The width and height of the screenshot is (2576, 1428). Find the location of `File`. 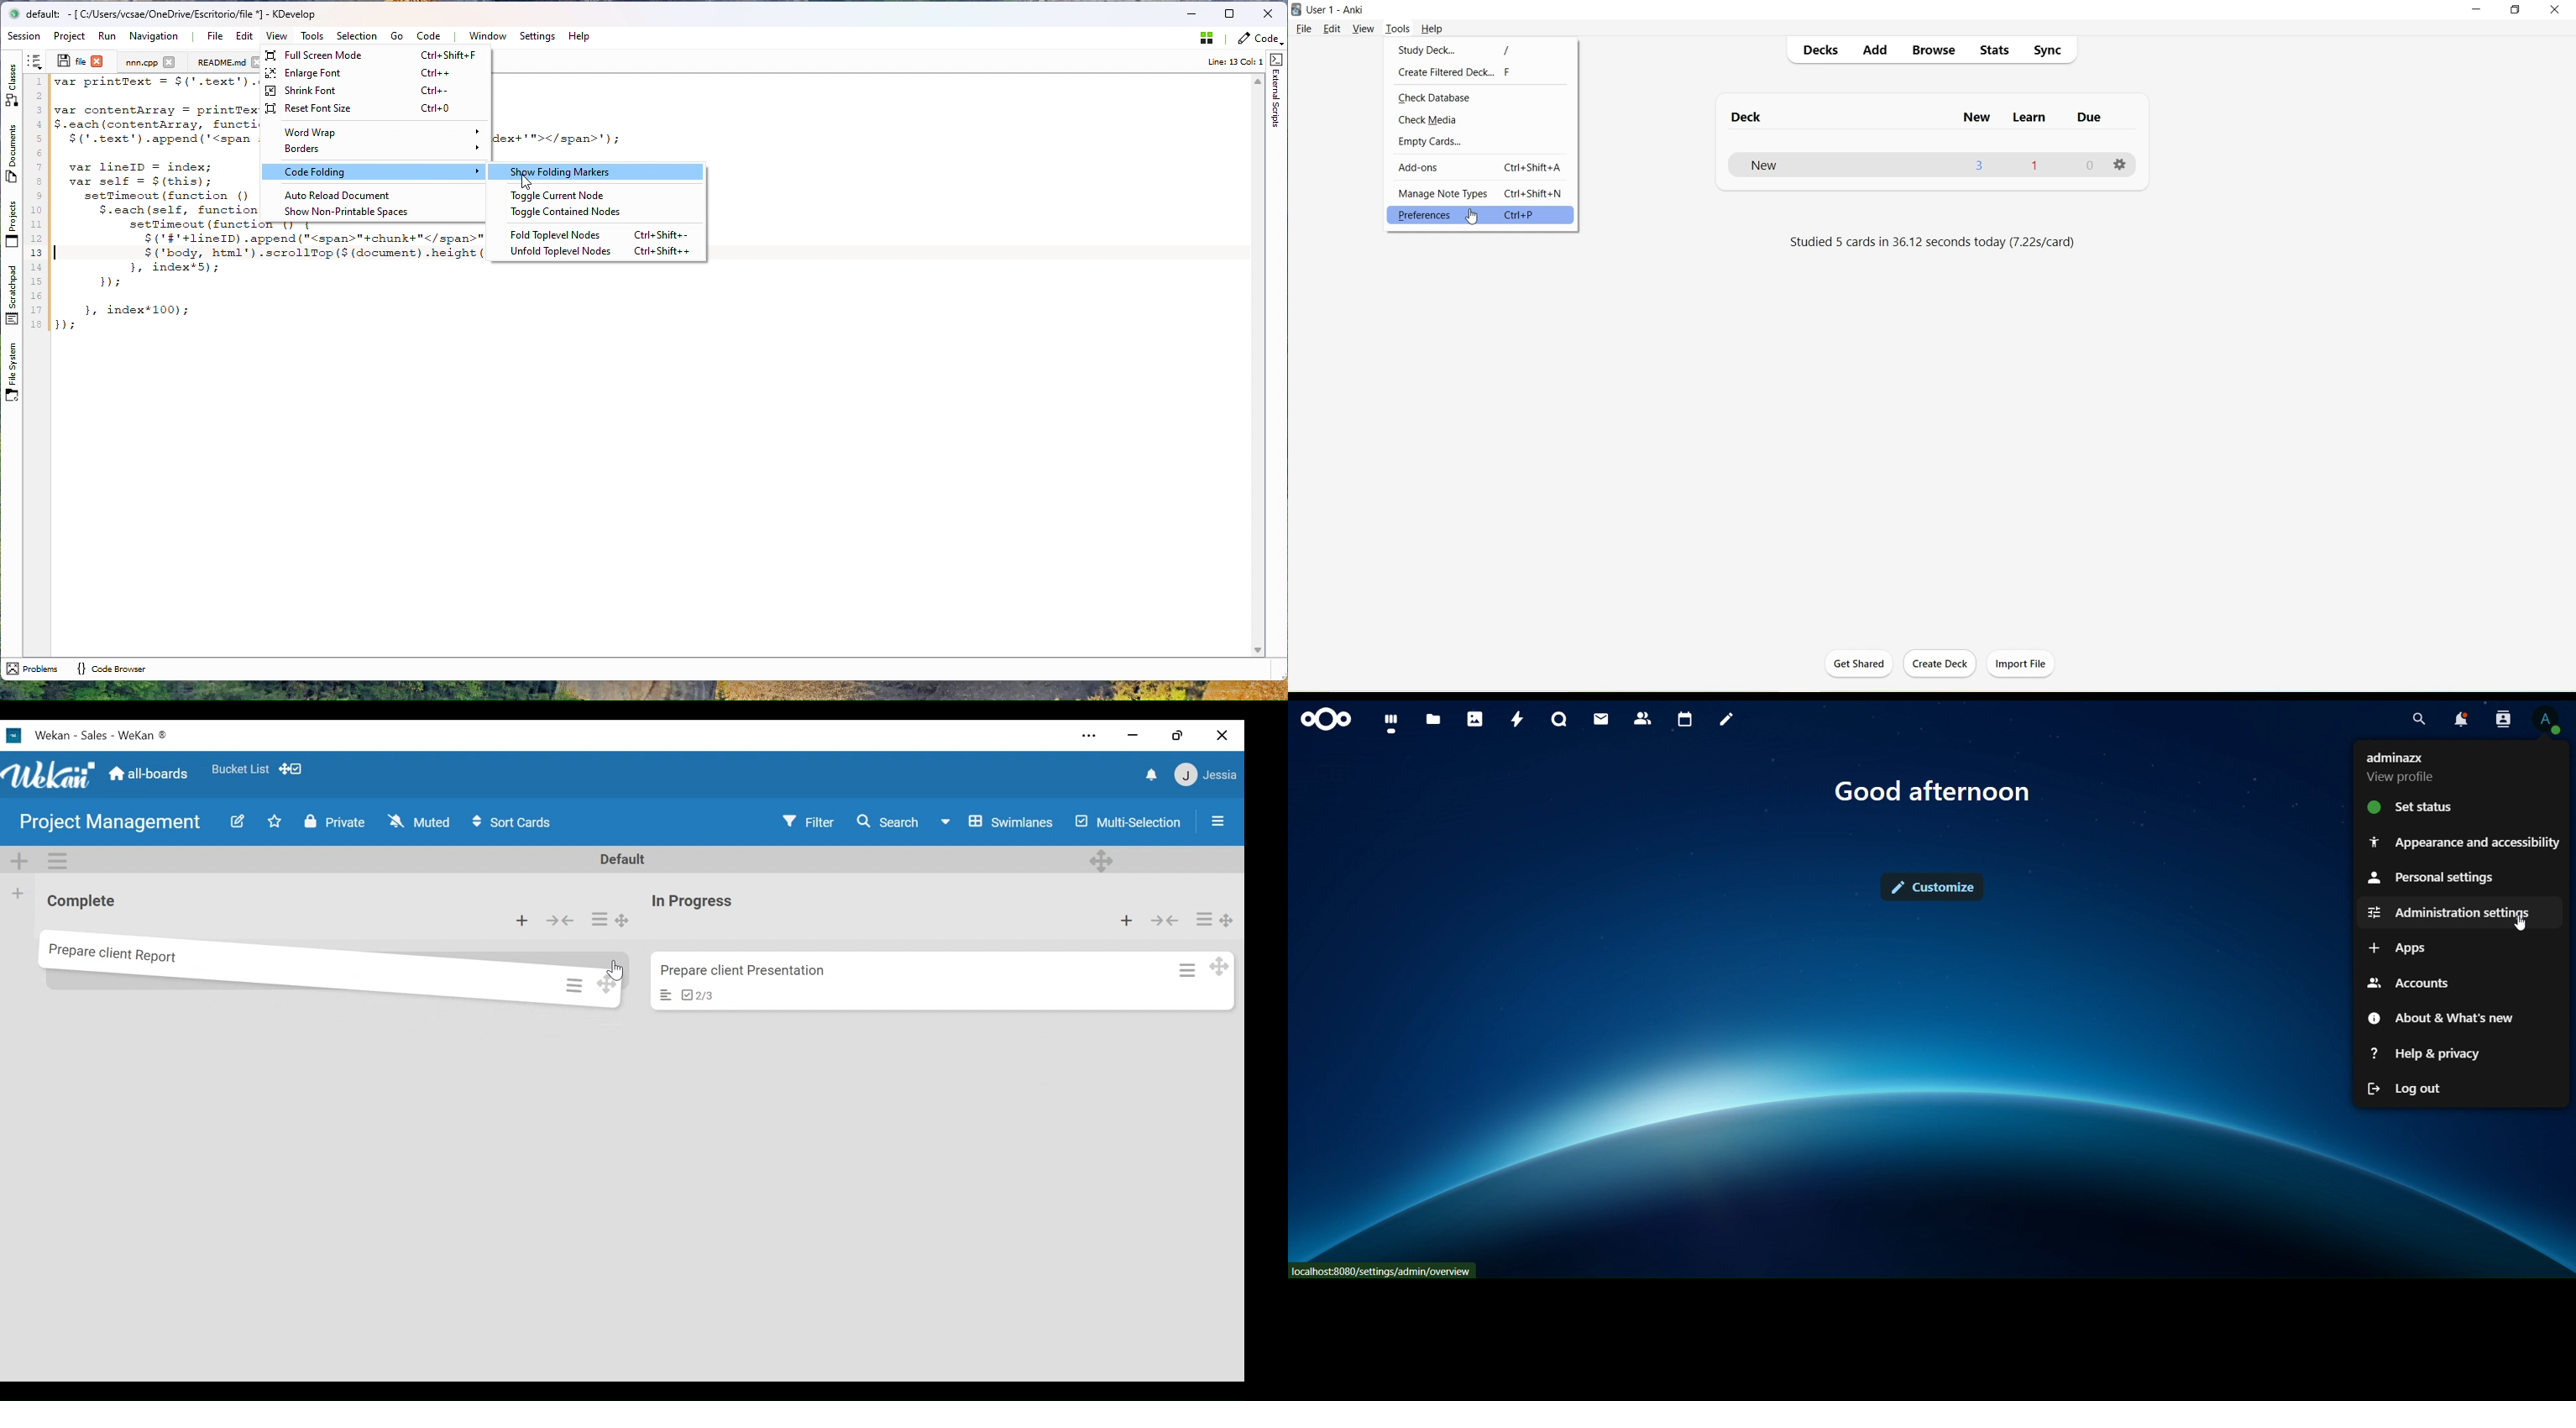

File is located at coordinates (1305, 28).